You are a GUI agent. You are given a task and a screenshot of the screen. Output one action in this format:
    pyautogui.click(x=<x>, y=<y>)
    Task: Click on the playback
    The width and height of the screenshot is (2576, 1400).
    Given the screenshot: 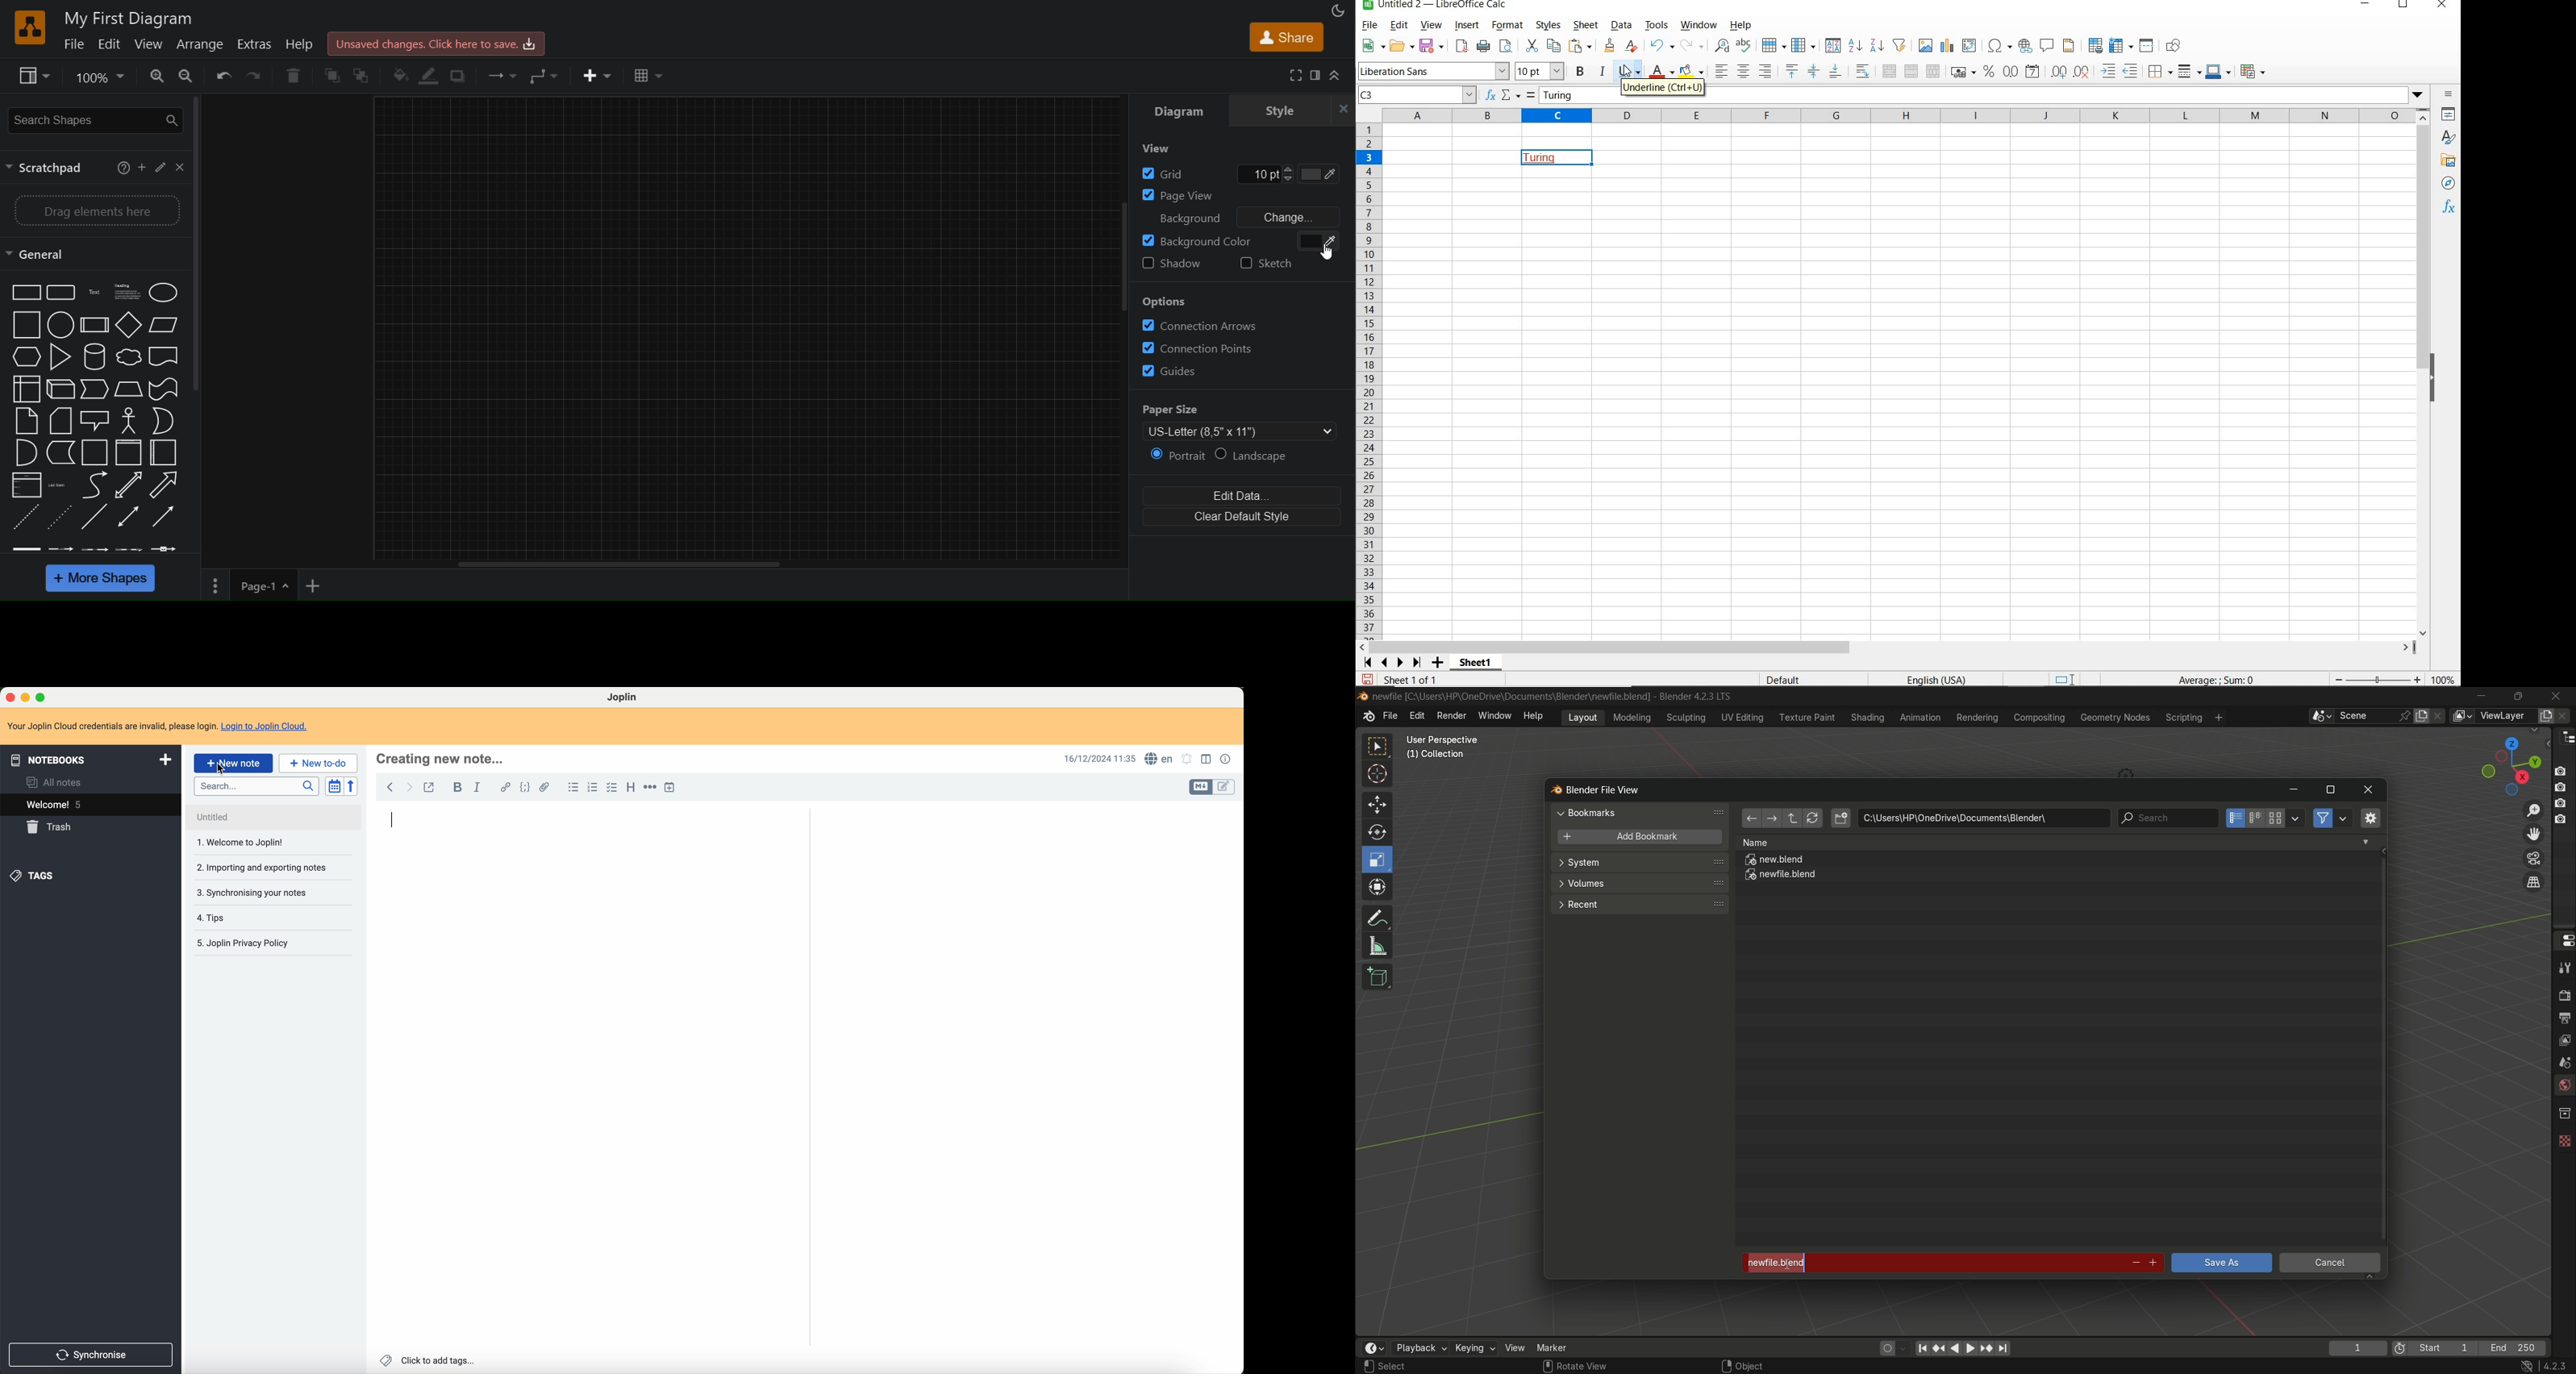 What is the action you would take?
    pyautogui.click(x=1419, y=1348)
    